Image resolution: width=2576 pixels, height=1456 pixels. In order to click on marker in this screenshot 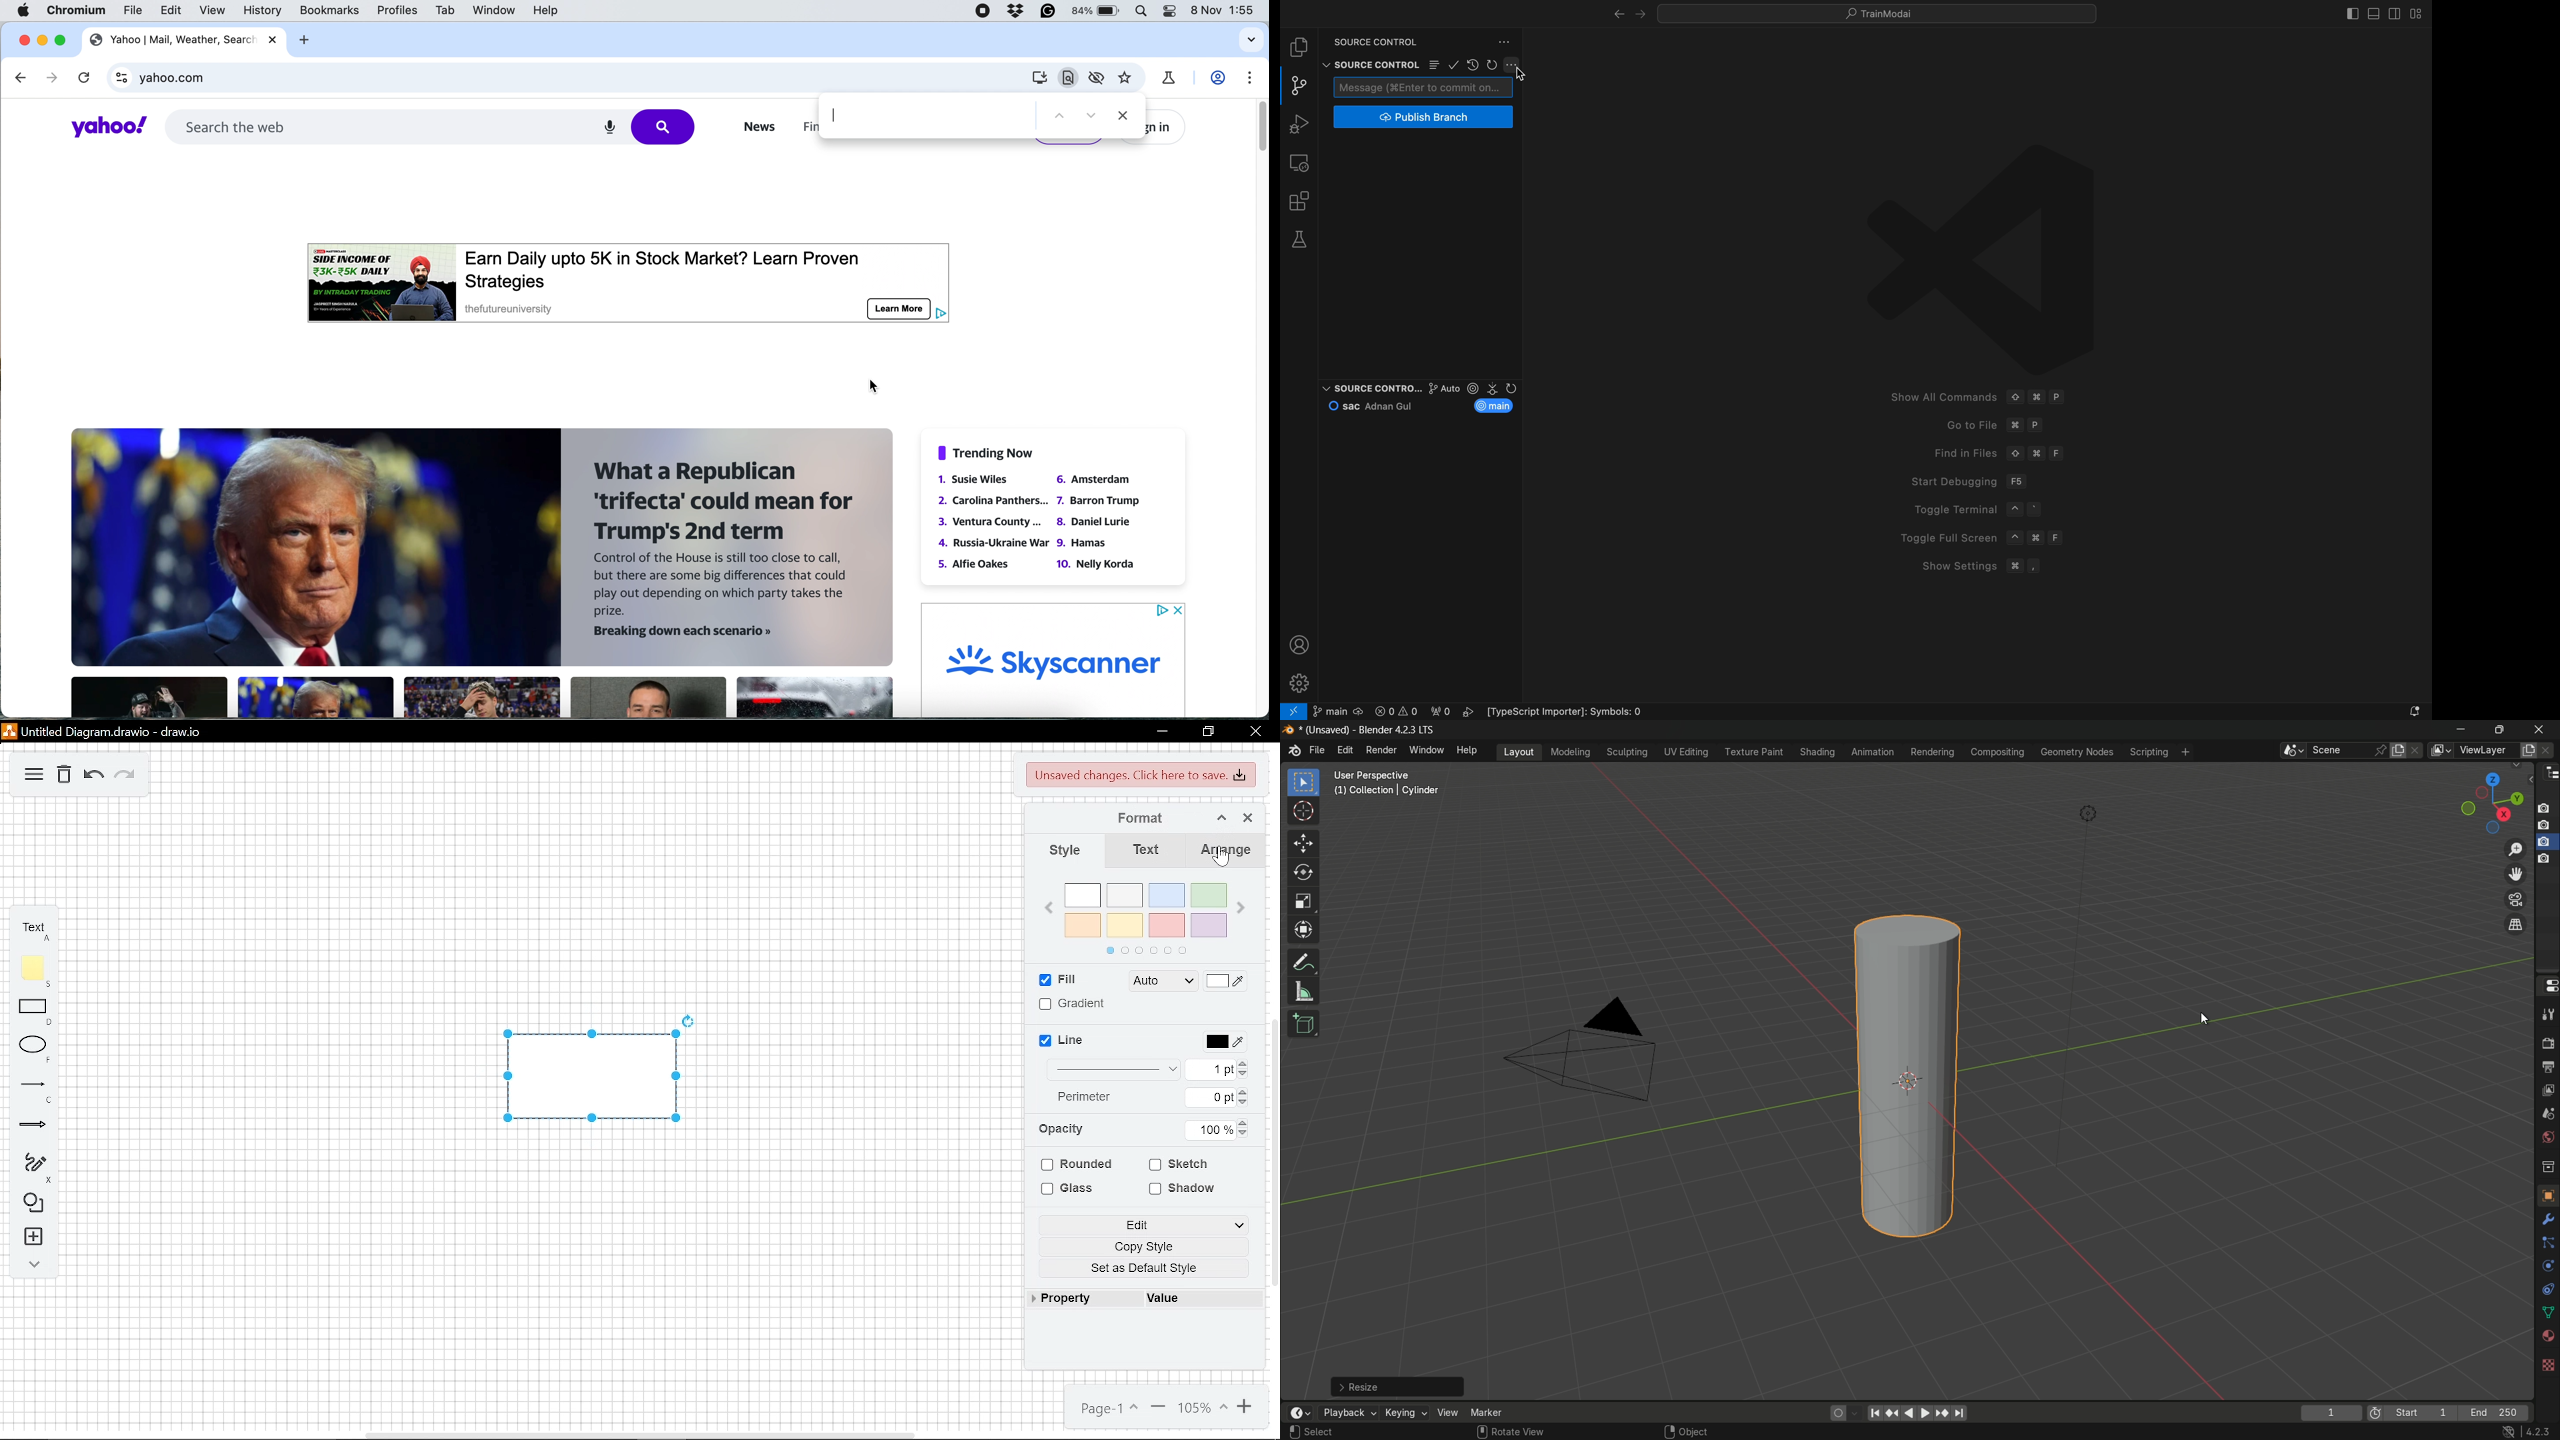, I will do `click(1486, 1413)`.